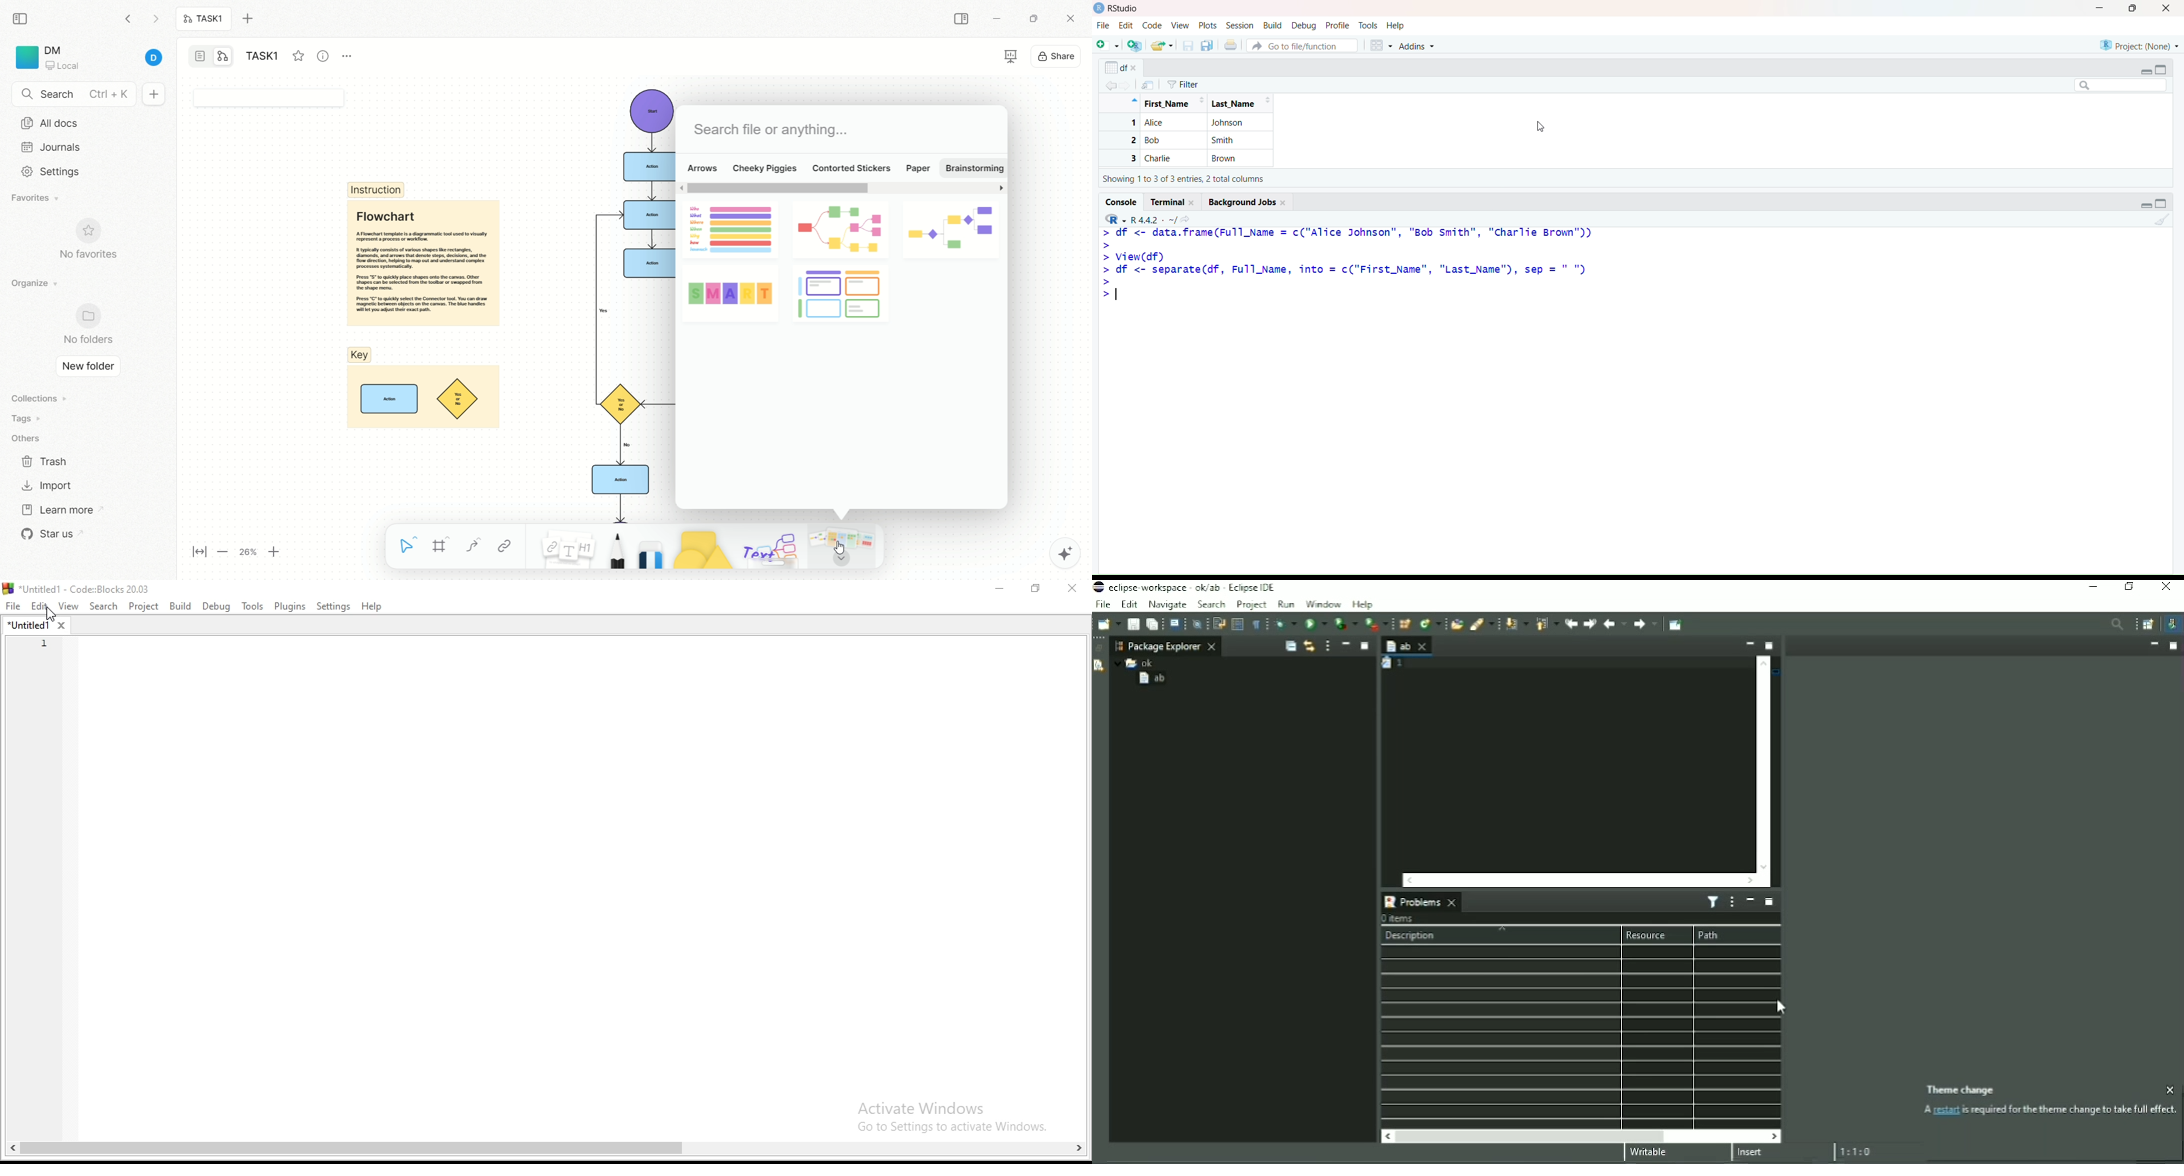 The width and height of the screenshot is (2184, 1176). I want to click on Toggle Word Wrap, so click(1218, 622).